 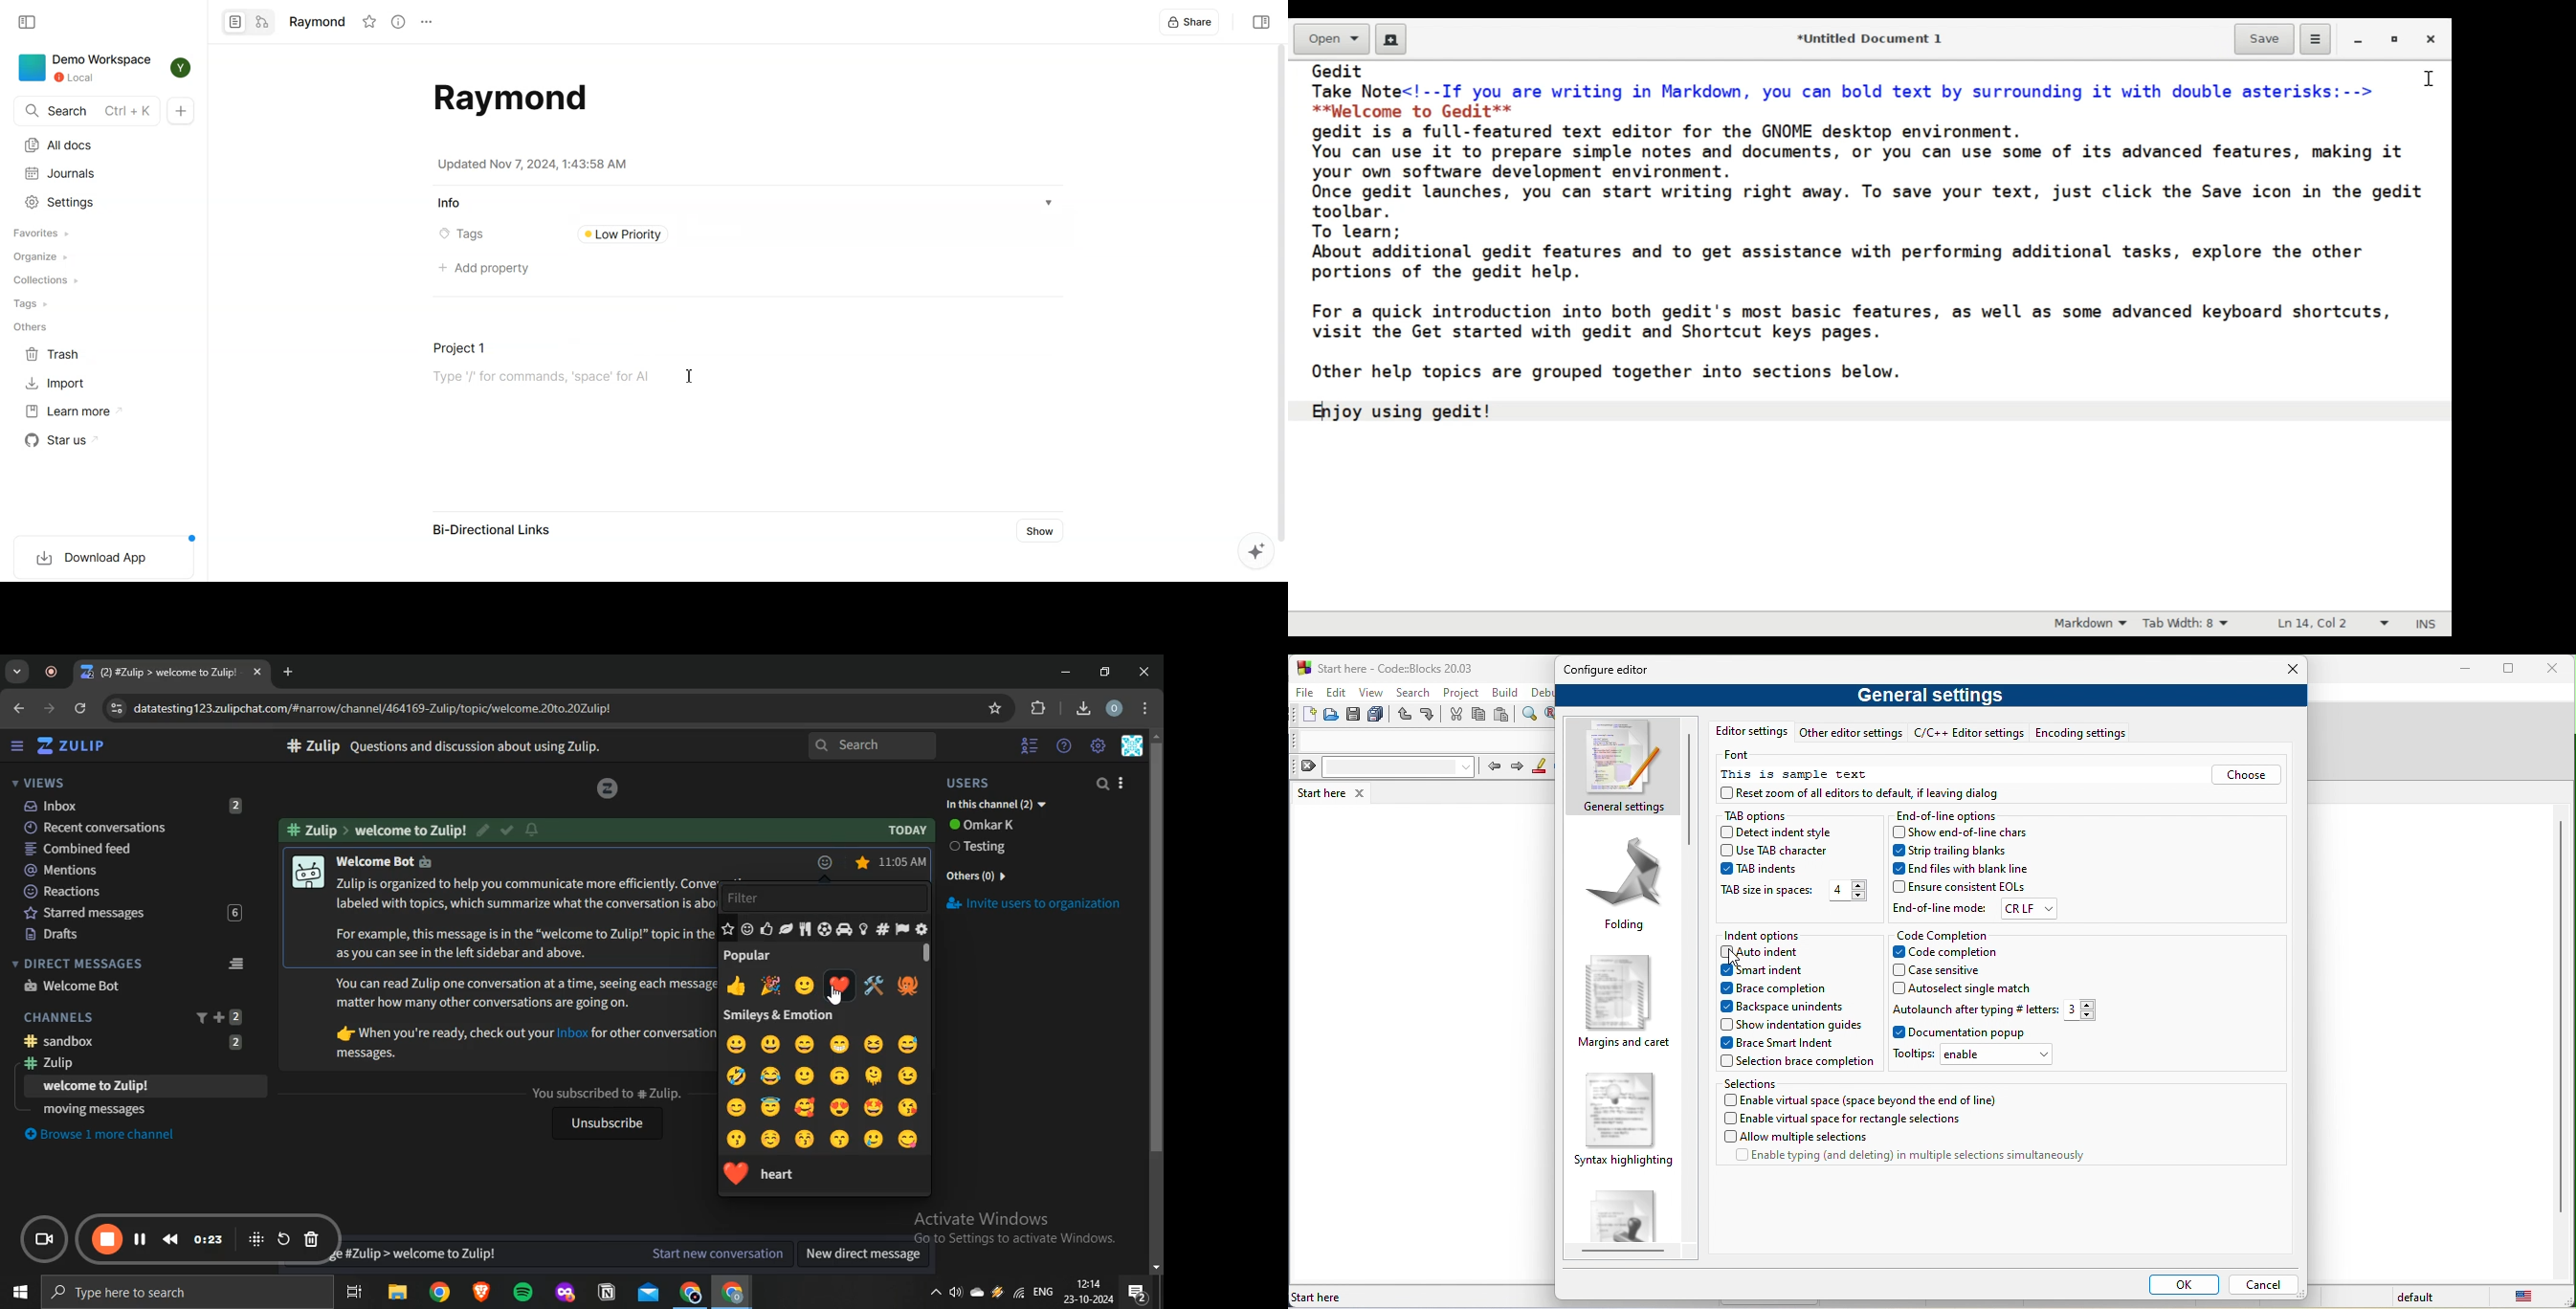 What do you see at coordinates (908, 1075) in the screenshot?
I see `wink` at bounding box center [908, 1075].